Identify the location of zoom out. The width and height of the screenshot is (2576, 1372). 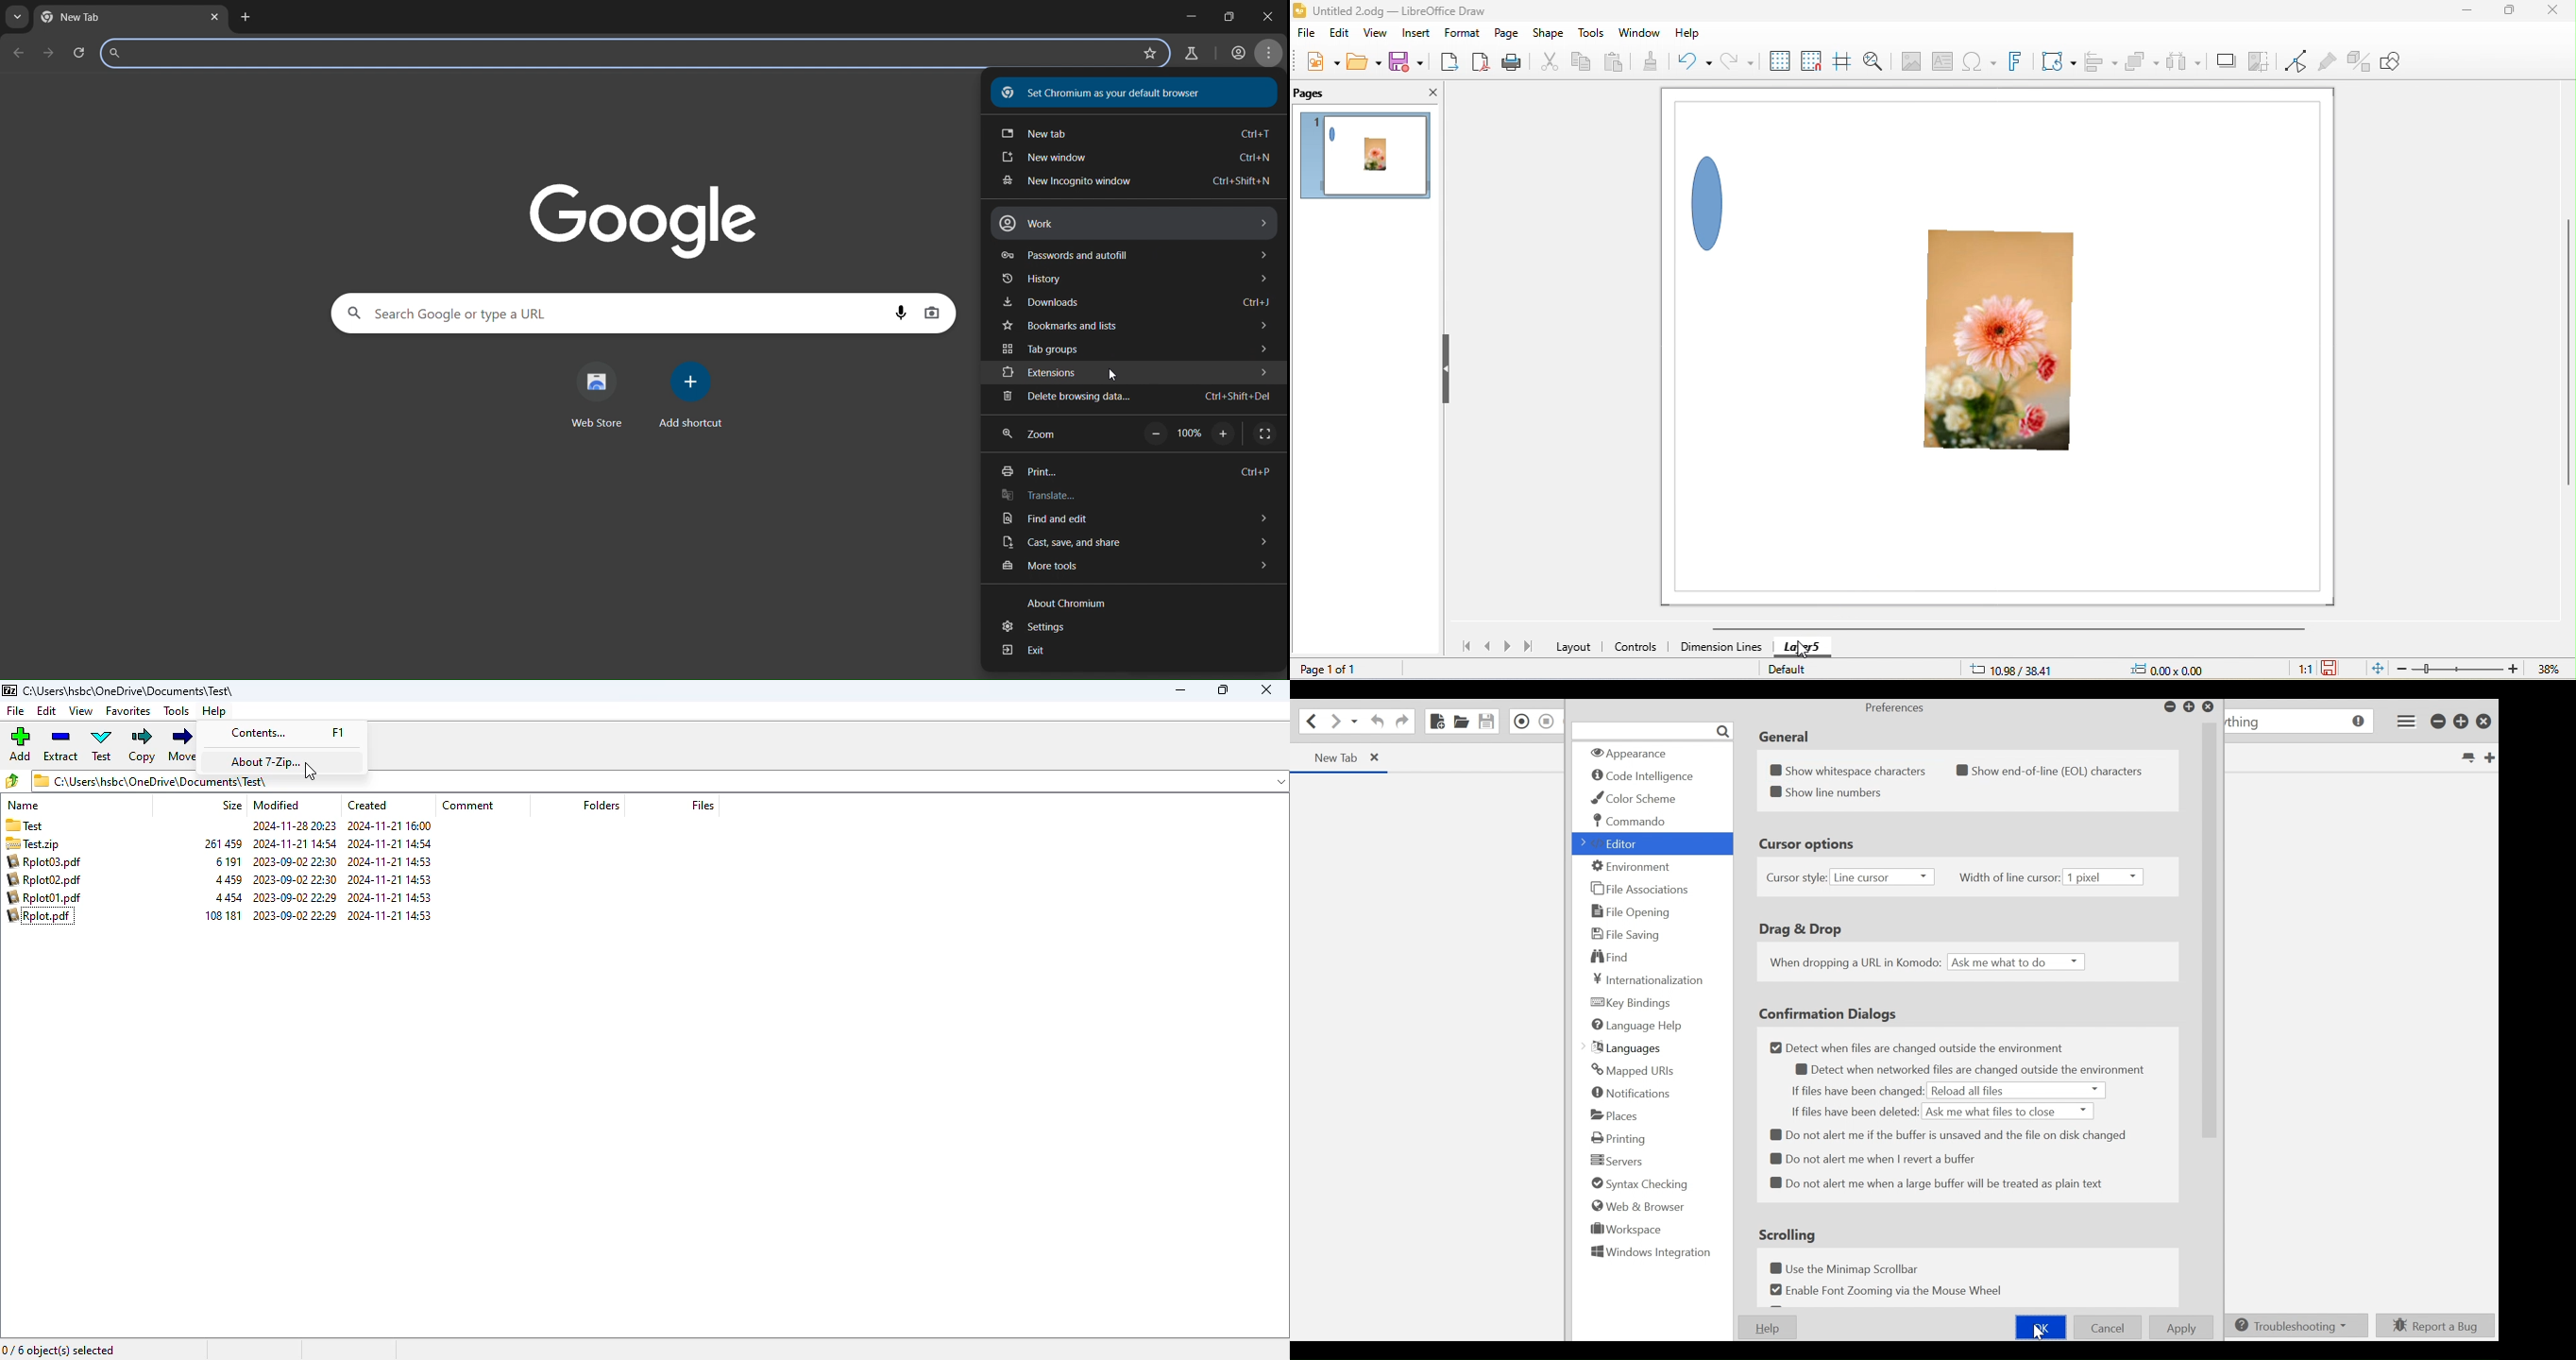
(2402, 668).